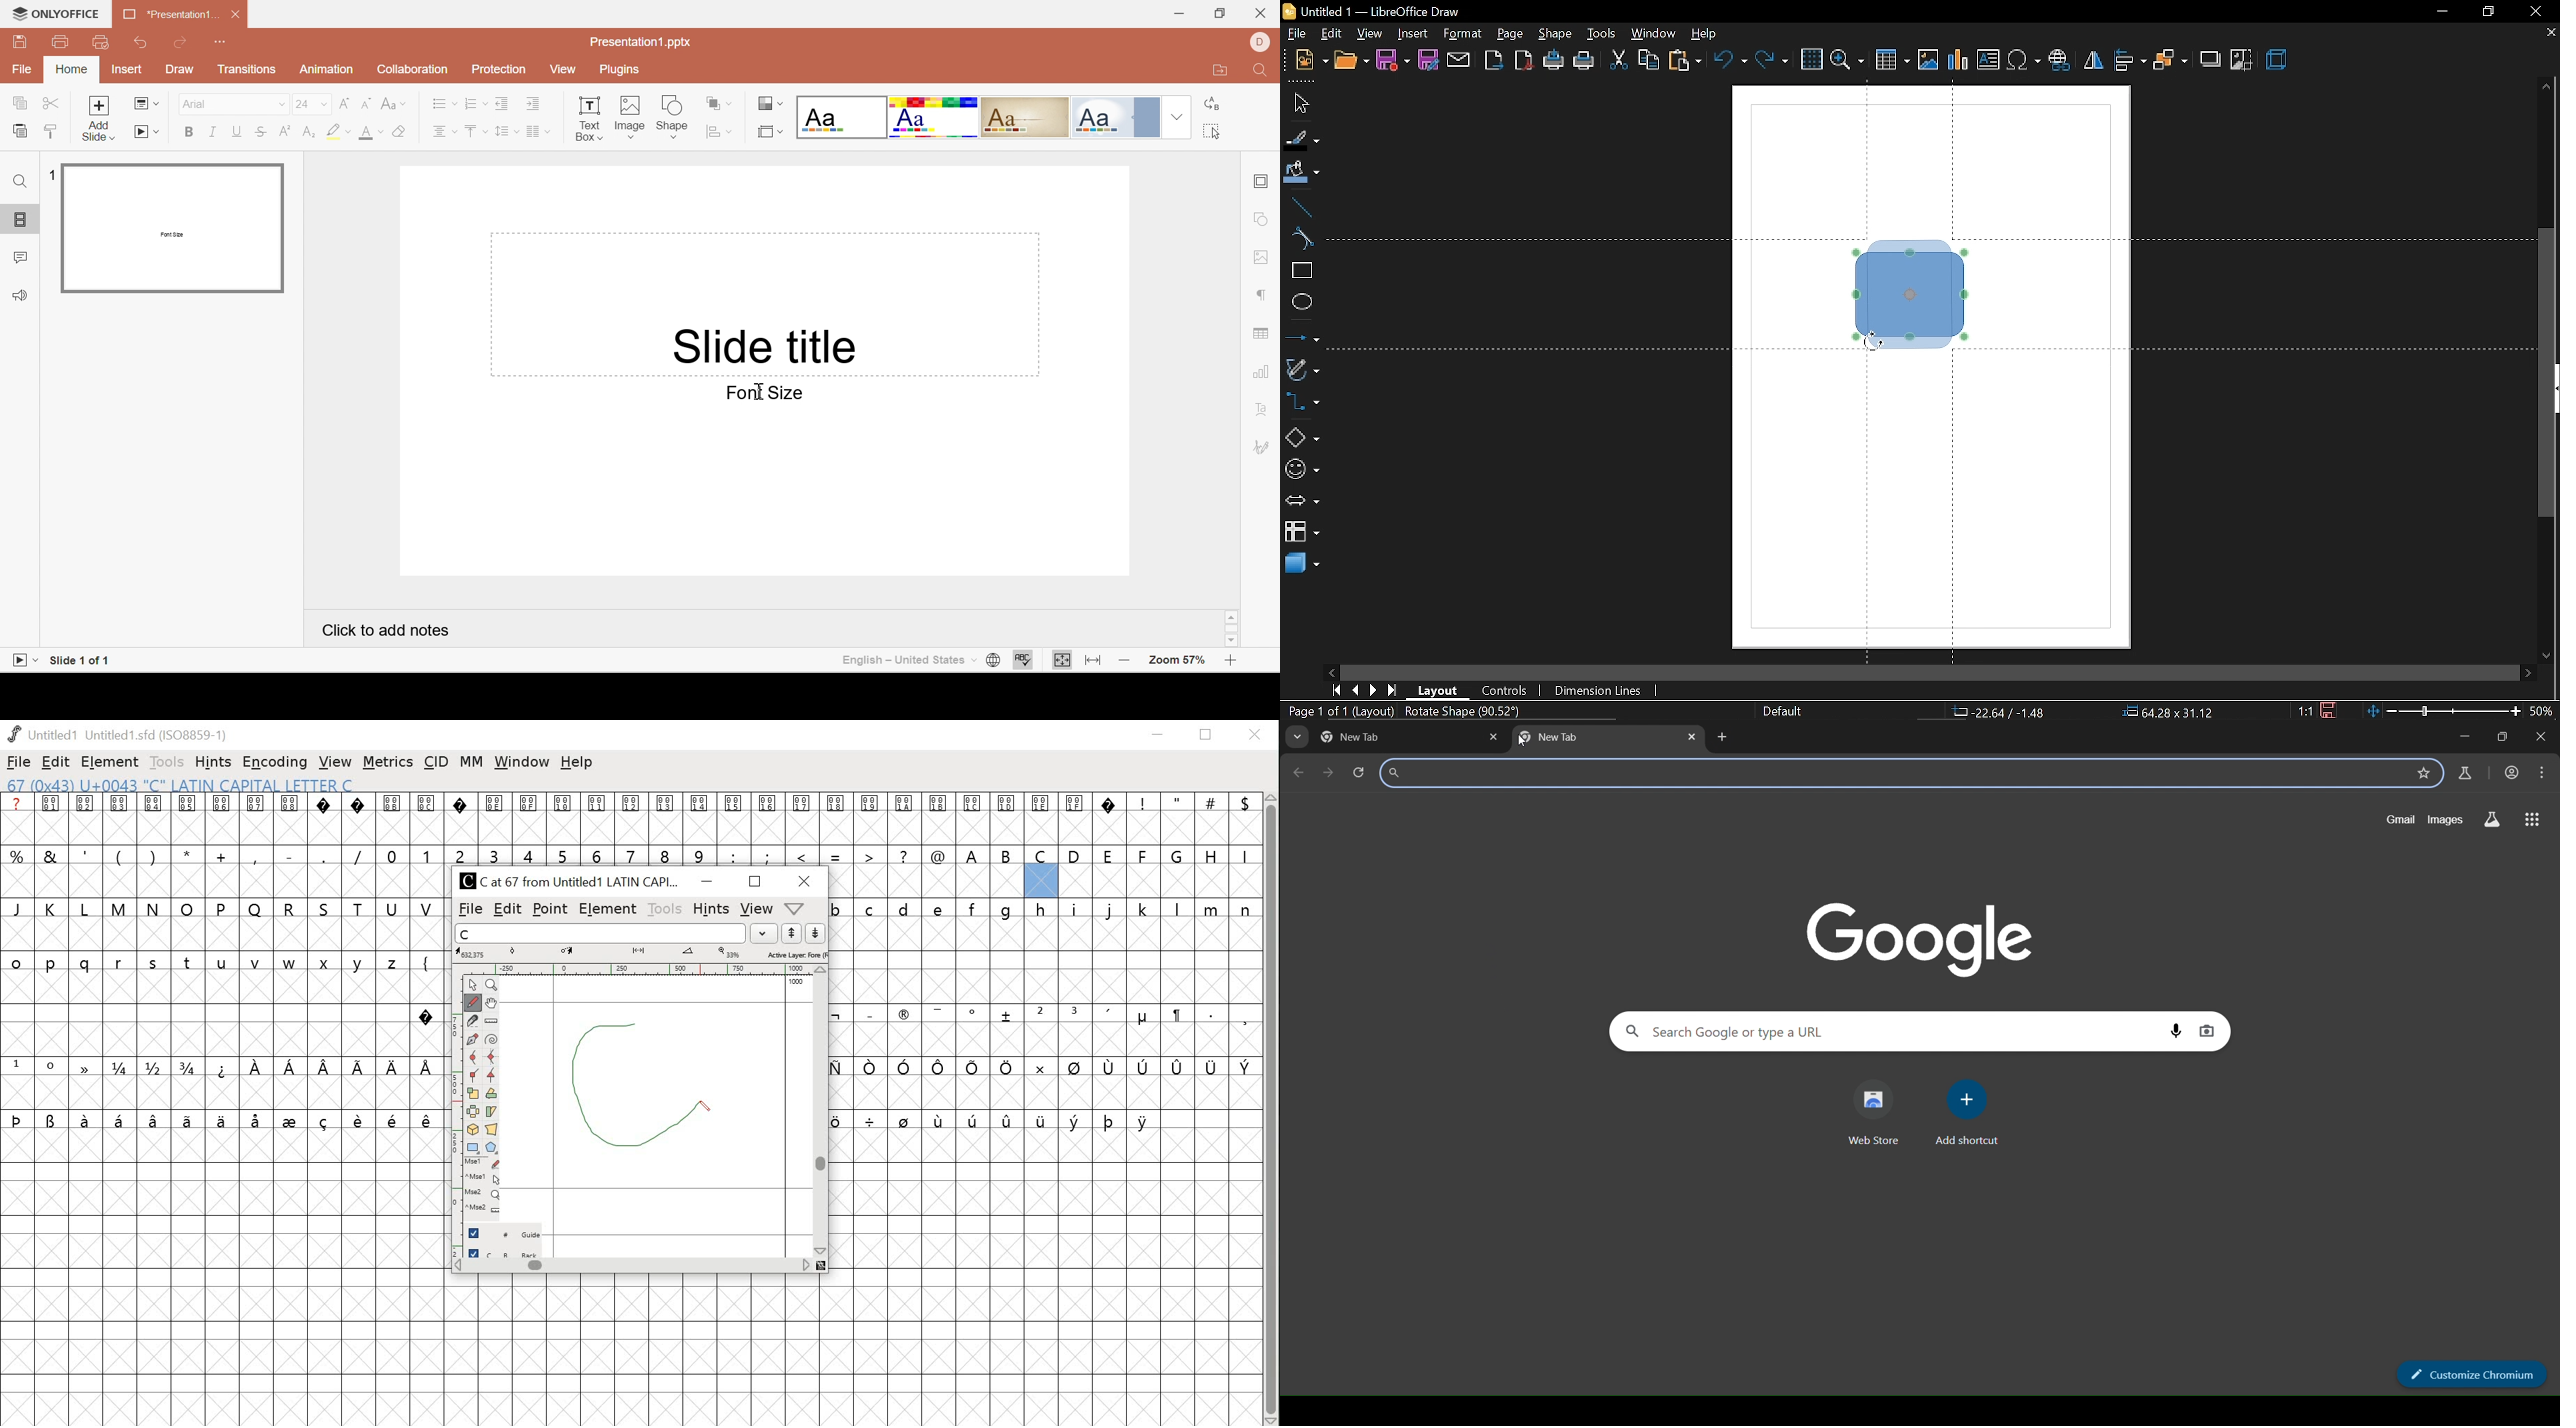 The height and width of the screenshot is (1428, 2576). Describe the element at coordinates (411, 70) in the screenshot. I see `Collaboration` at that location.